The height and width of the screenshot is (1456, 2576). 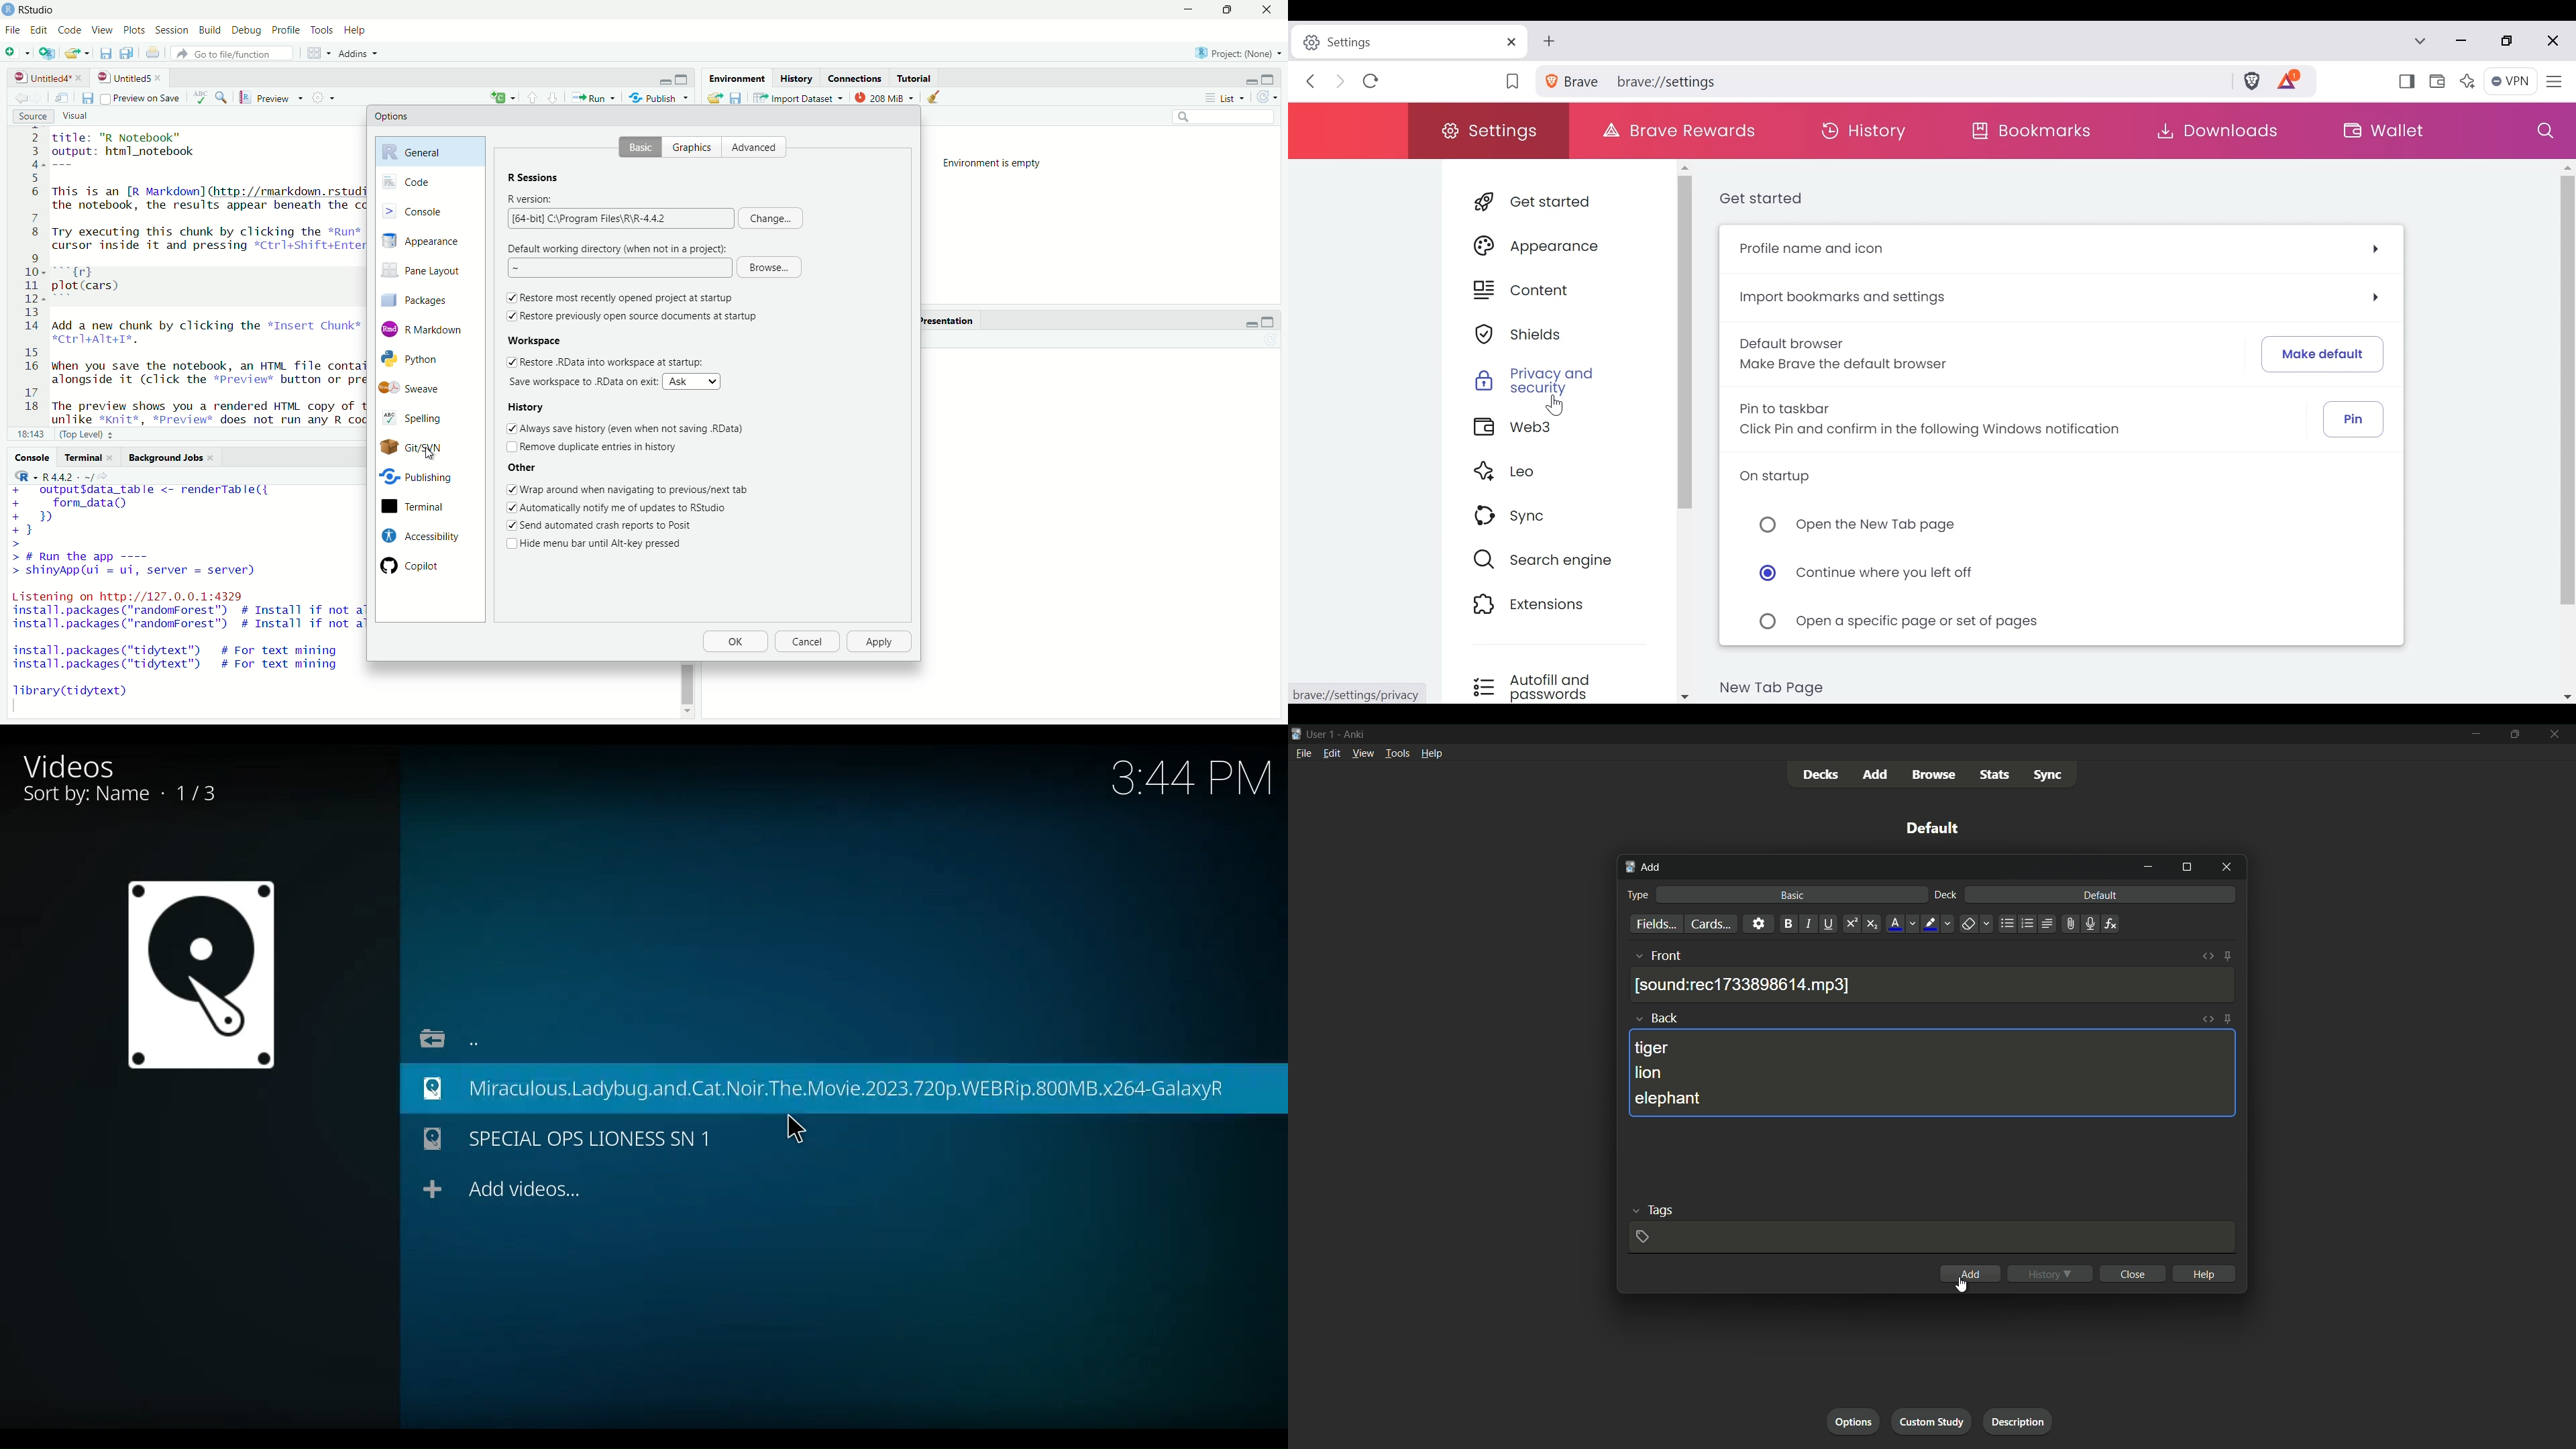 I want to click on maximize, so click(x=1271, y=78).